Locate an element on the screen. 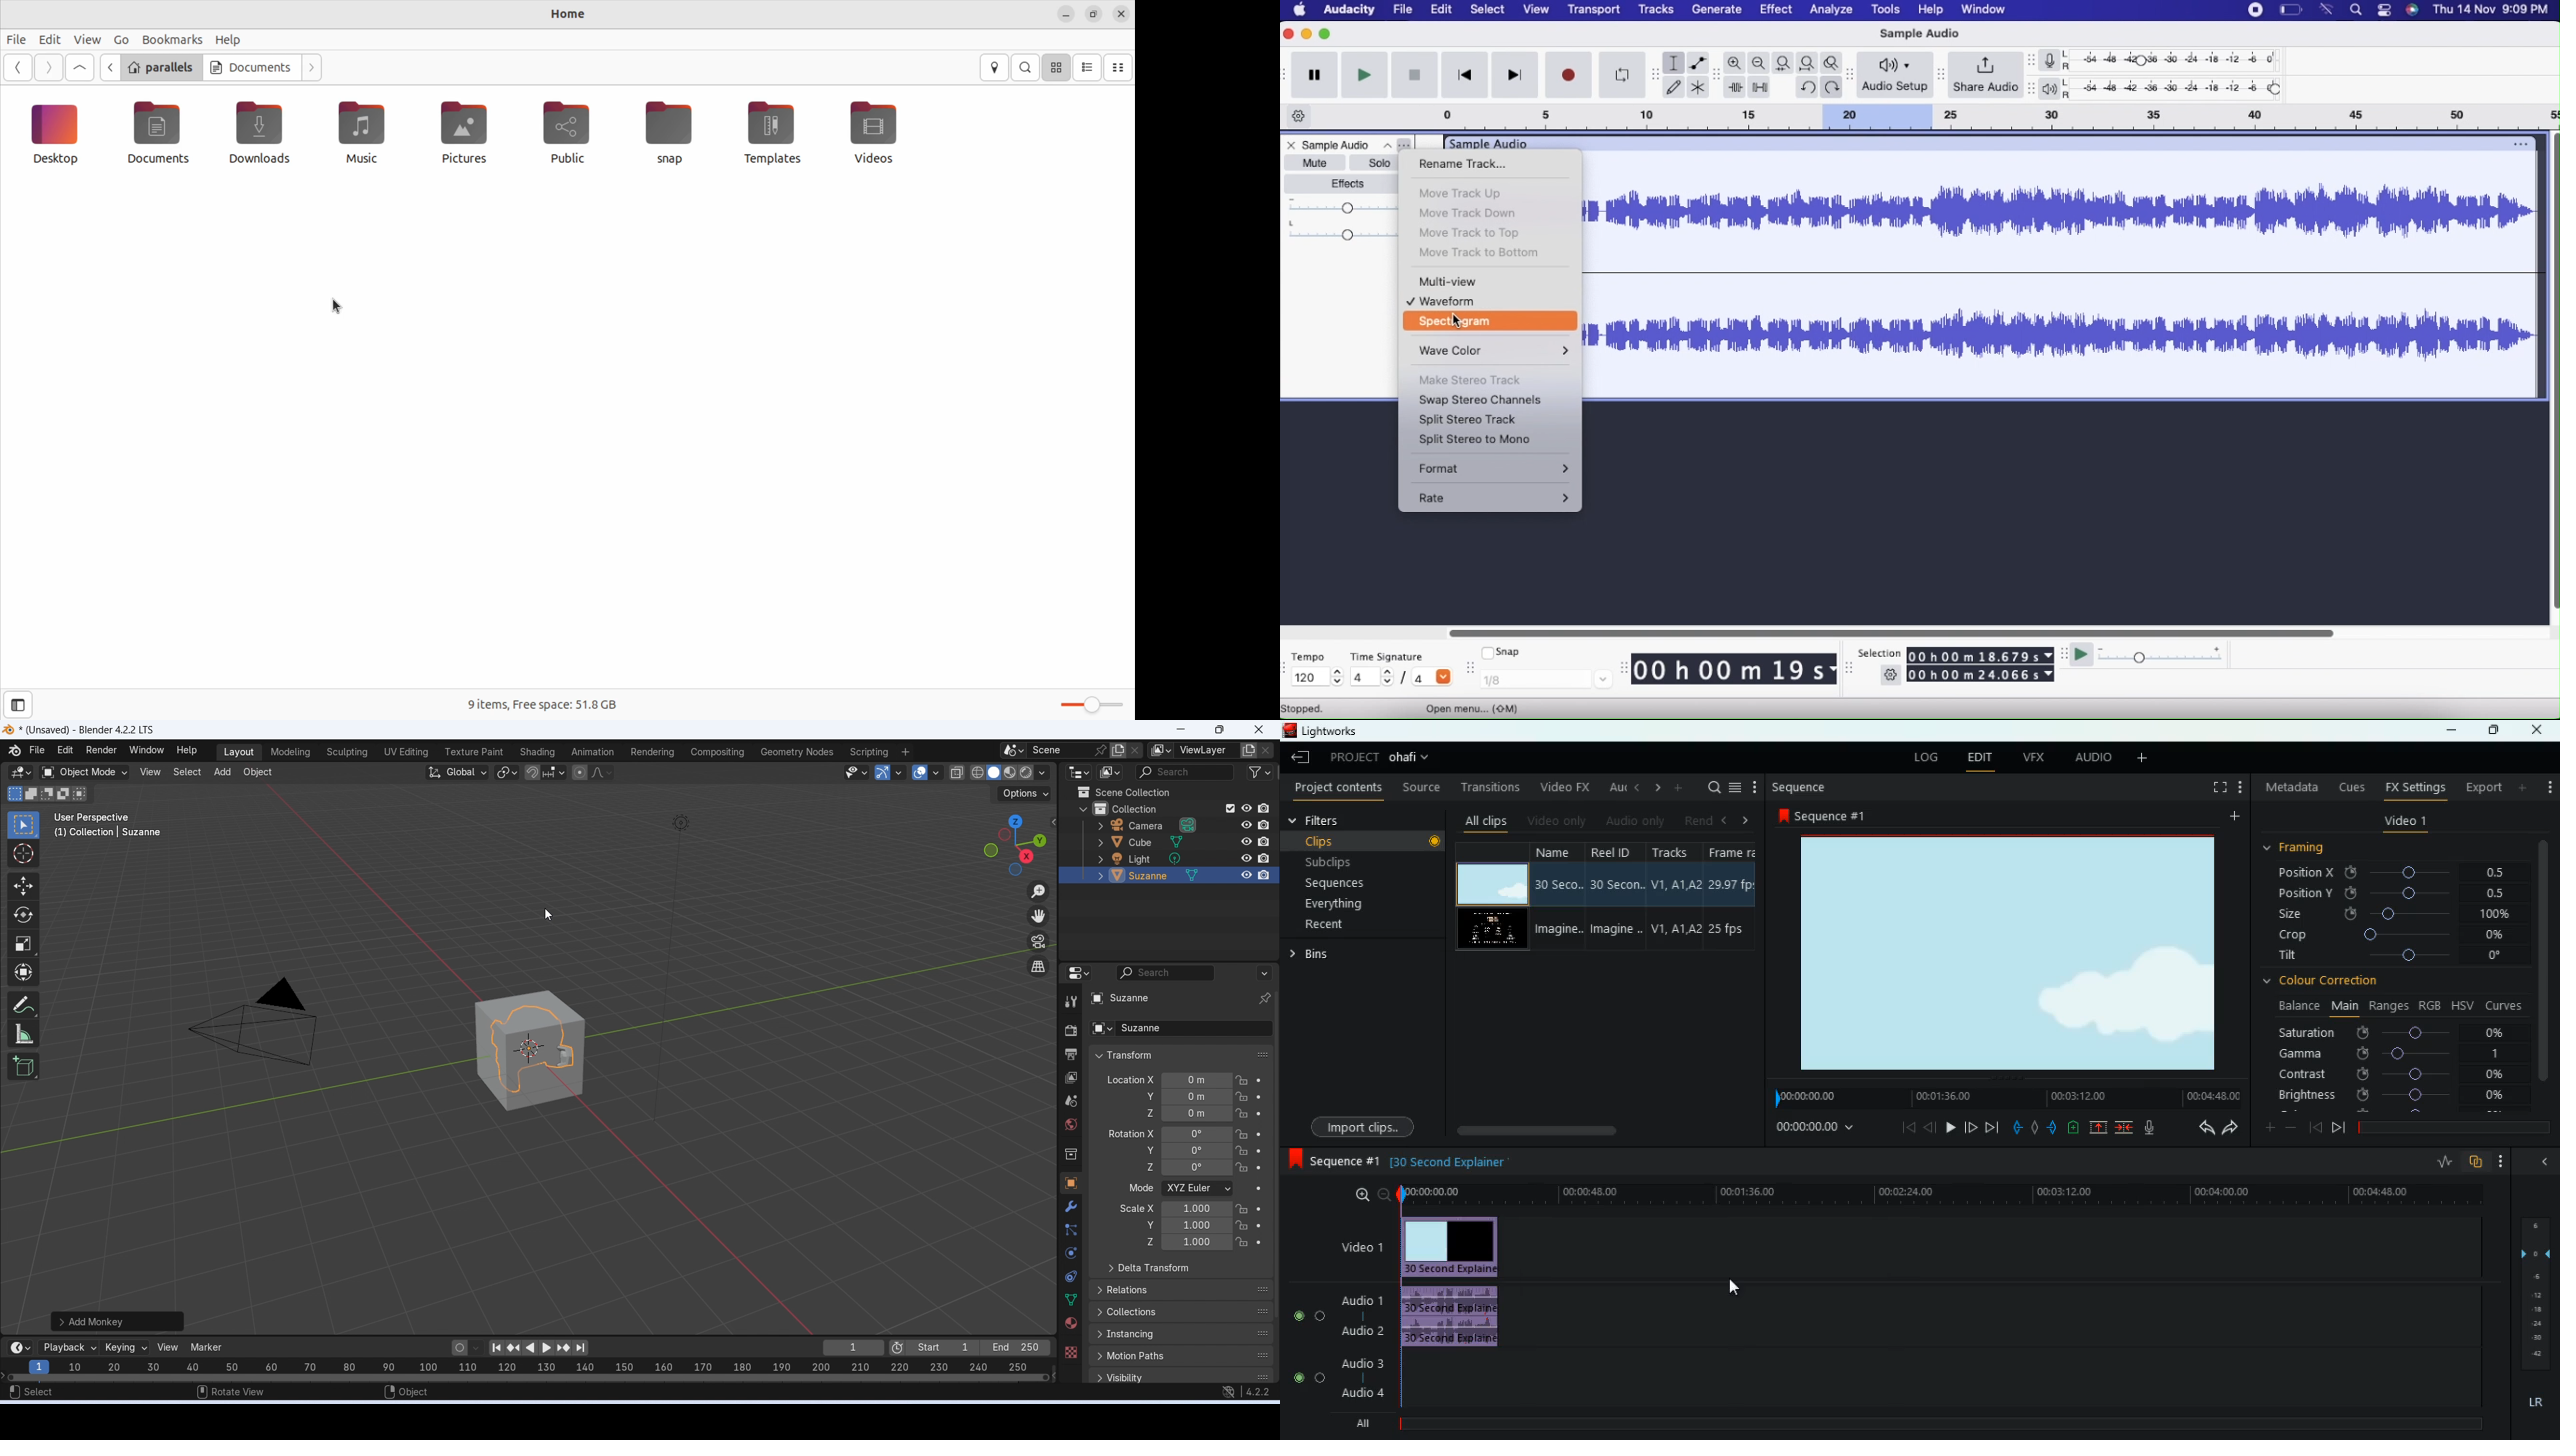 The height and width of the screenshot is (1456, 2576). - 12 (layer) is located at coordinates (2538, 1294).